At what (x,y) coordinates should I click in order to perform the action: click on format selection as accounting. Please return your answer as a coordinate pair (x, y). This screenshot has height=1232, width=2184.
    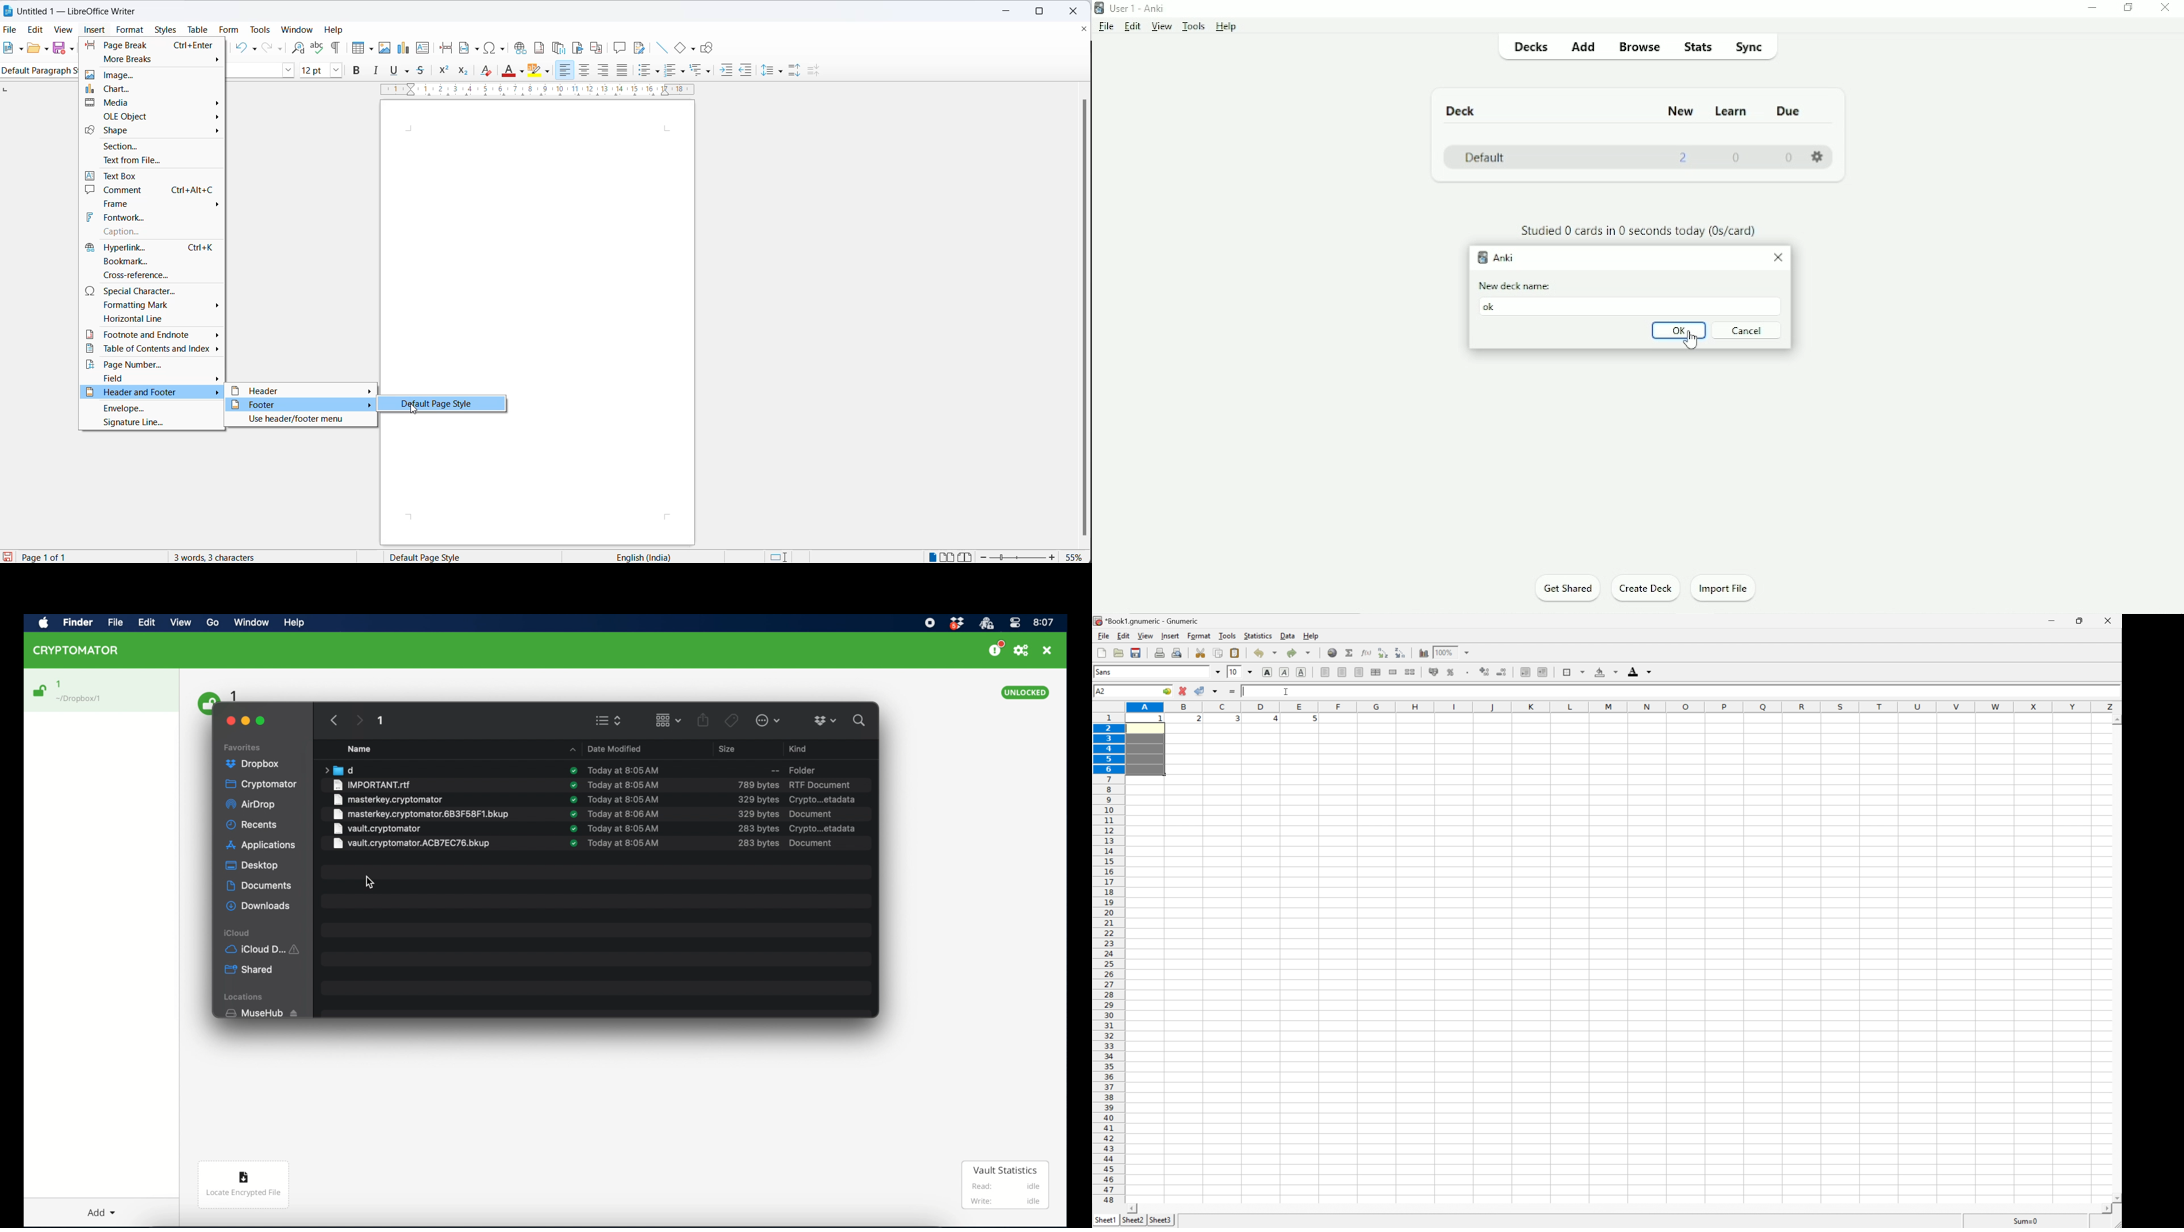
    Looking at the image, I should click on (1433, 672).